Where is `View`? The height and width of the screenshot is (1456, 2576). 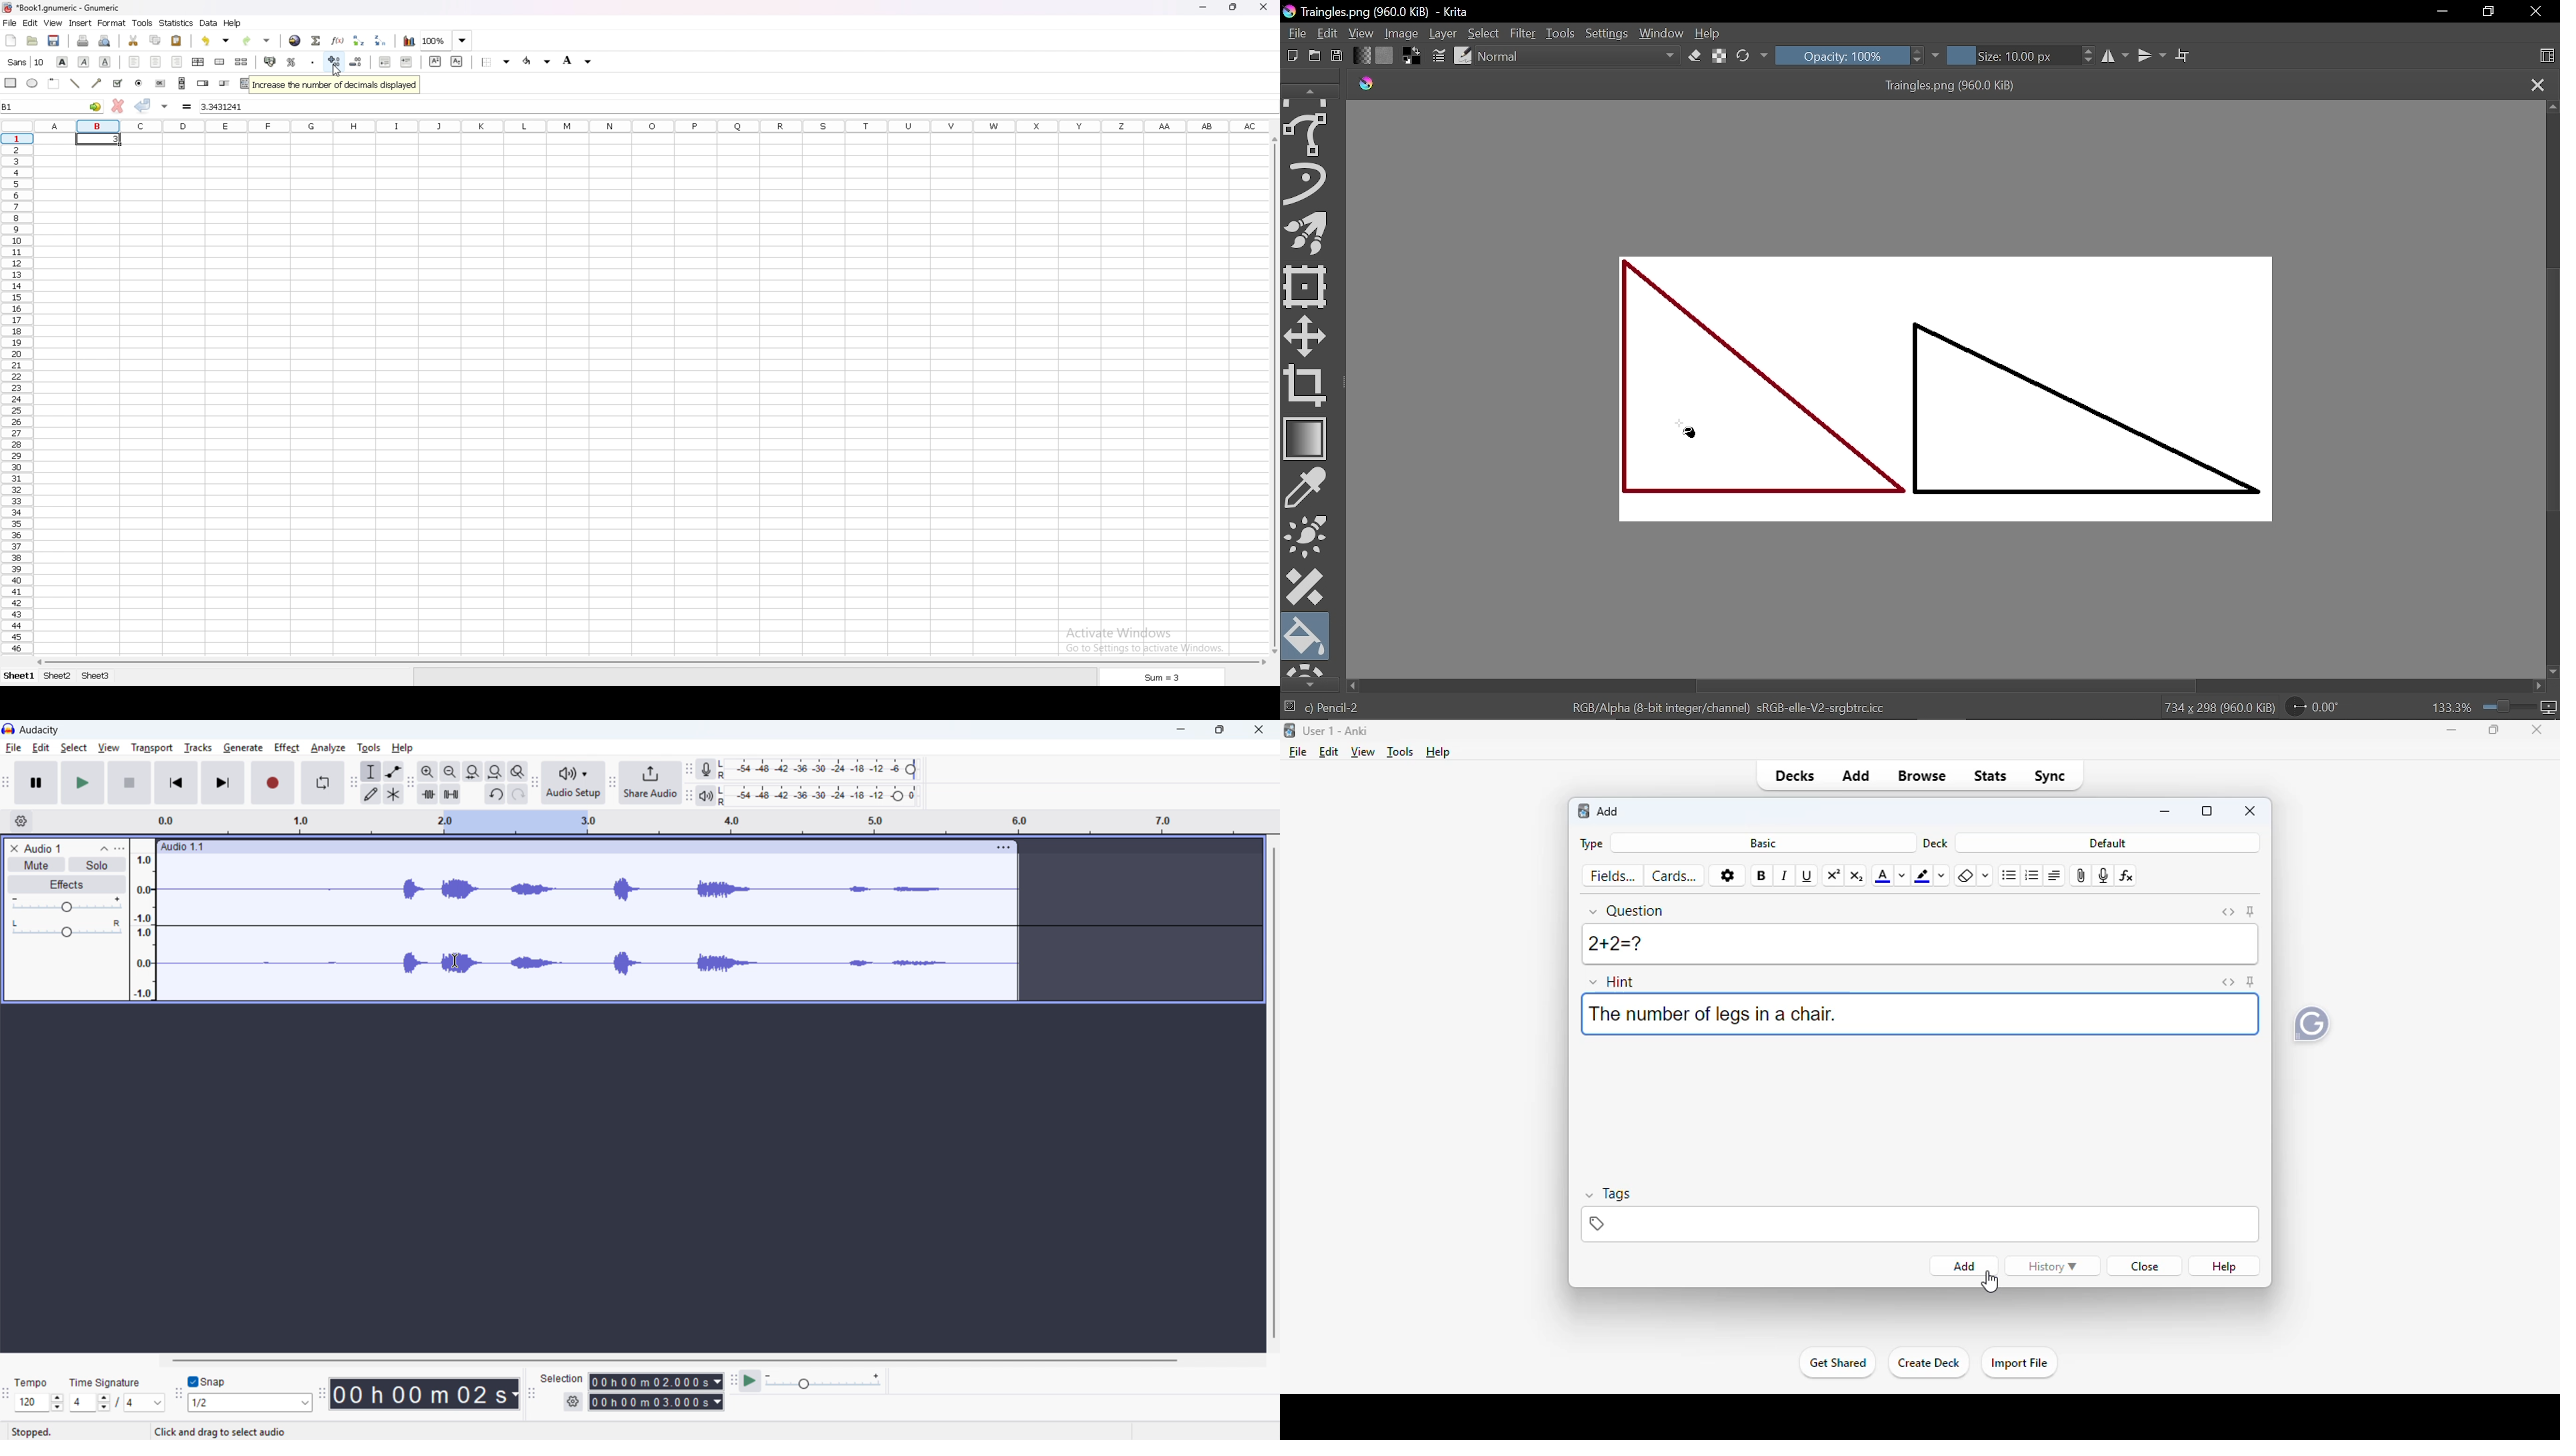 View is located at coordinates (108, 748).